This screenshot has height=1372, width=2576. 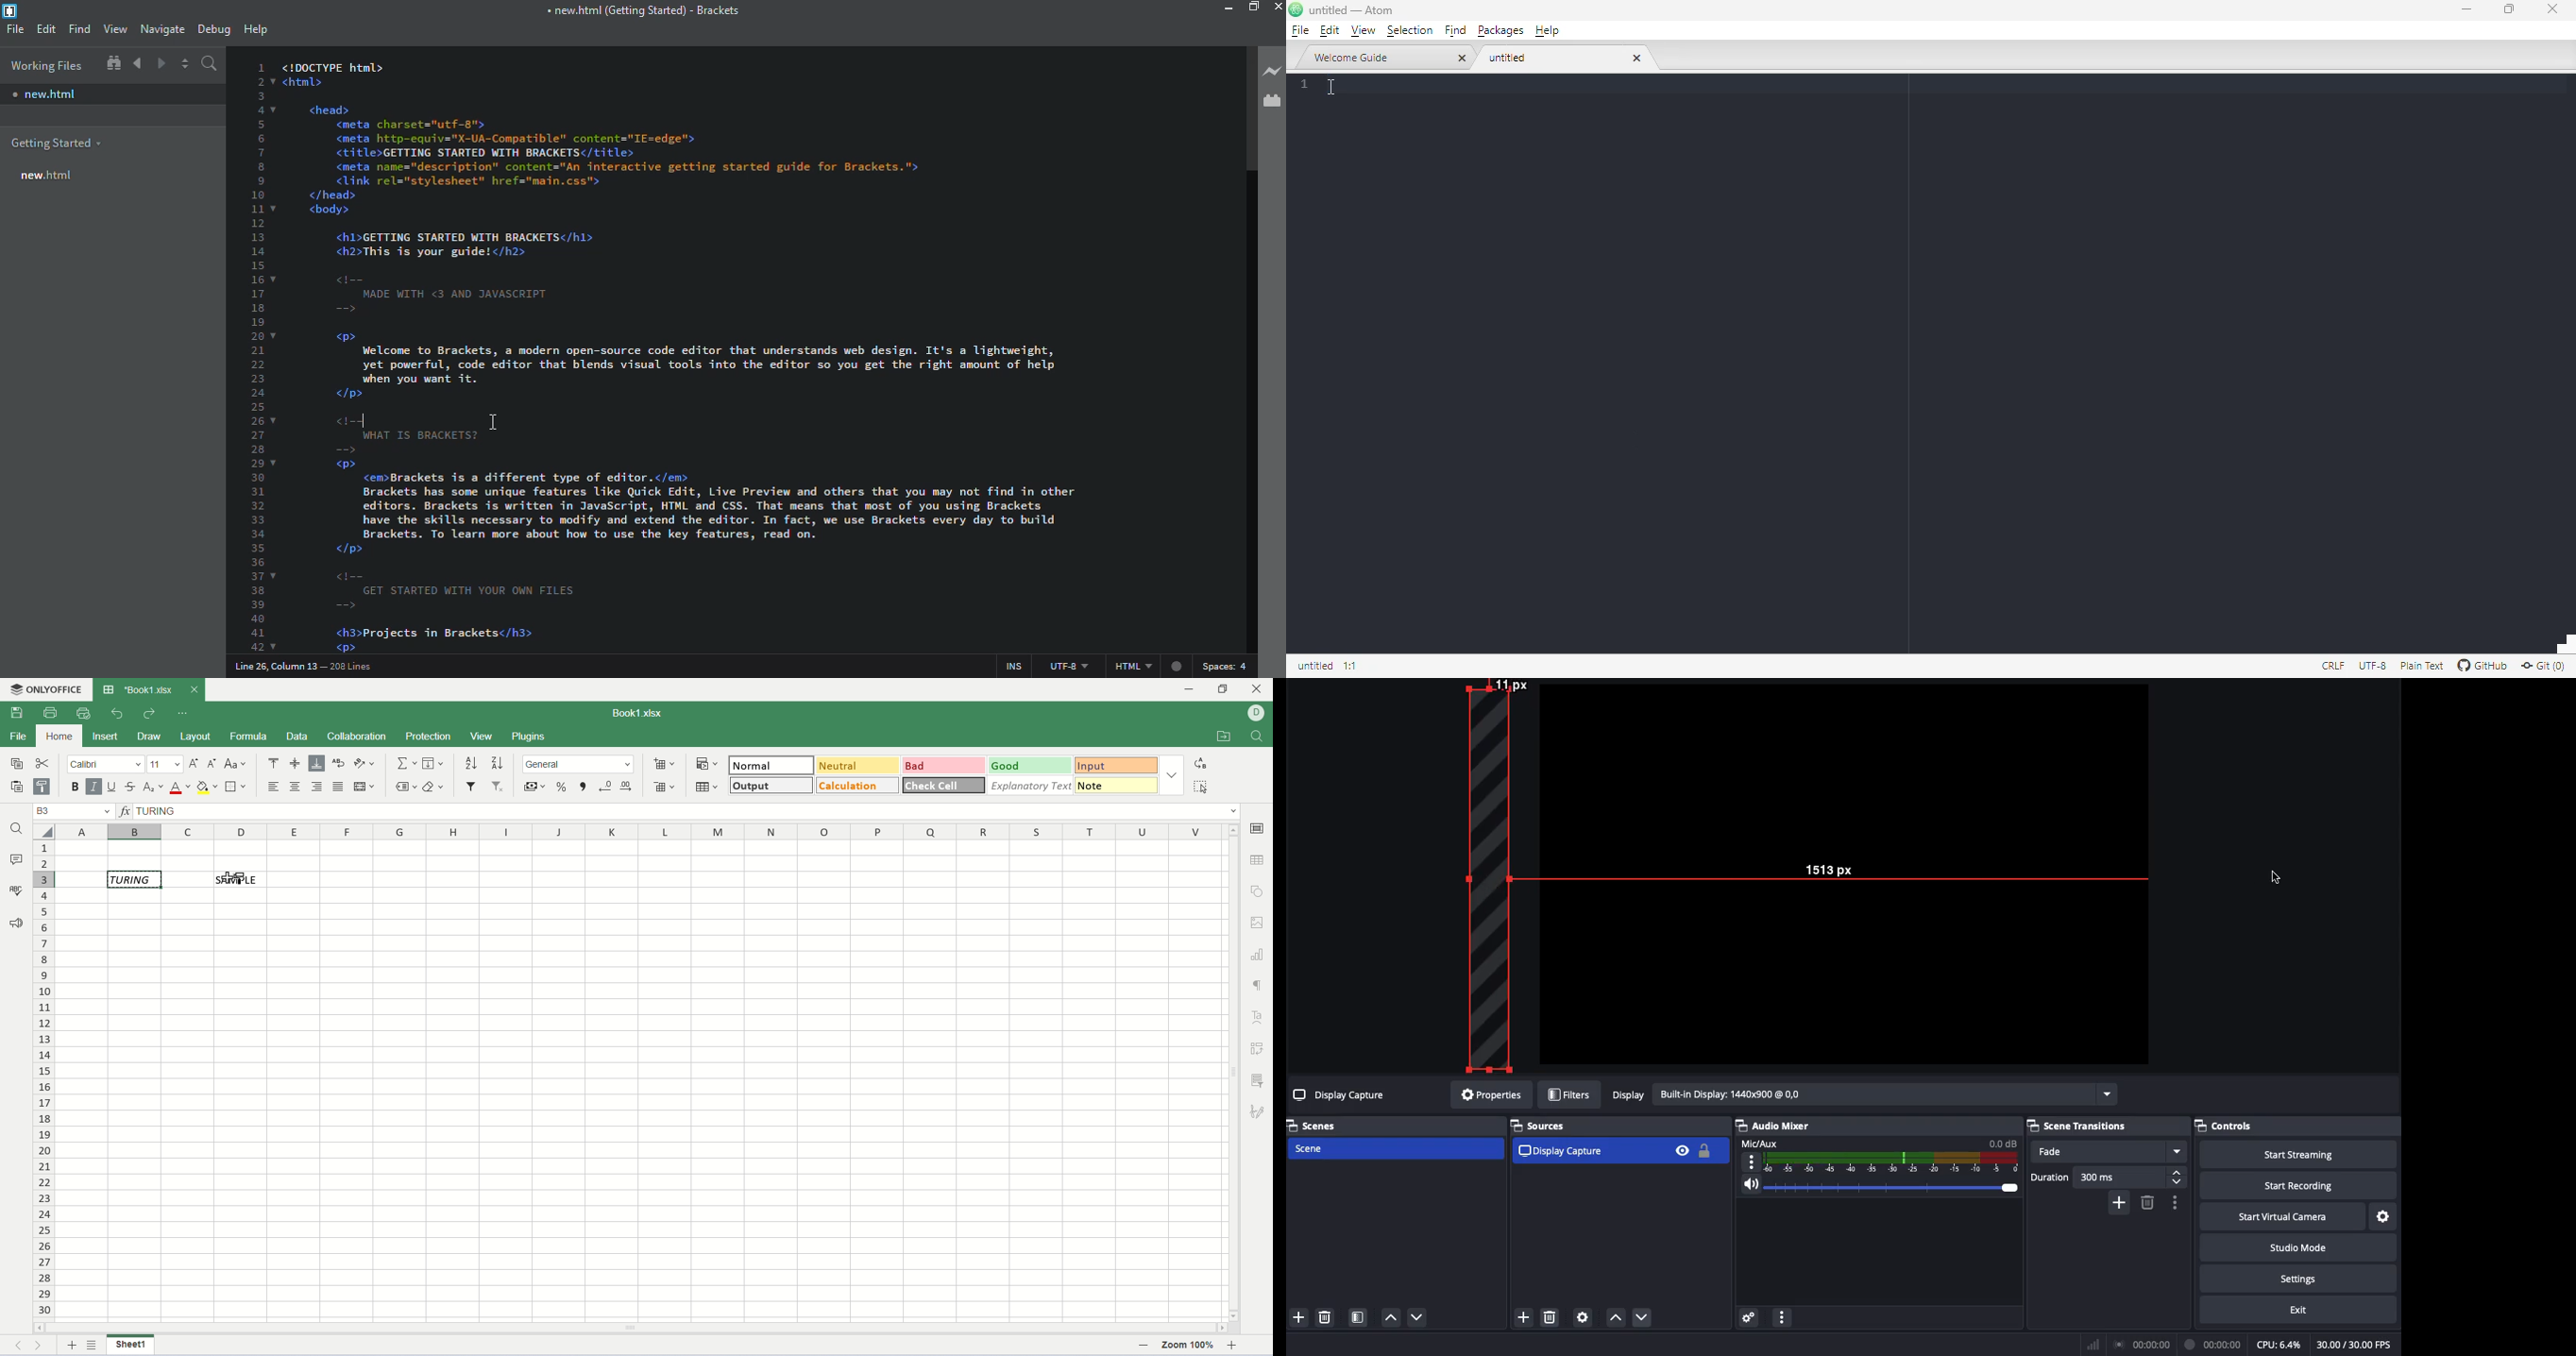 I want to click on signature settings, so click(x=1258, y=1113).